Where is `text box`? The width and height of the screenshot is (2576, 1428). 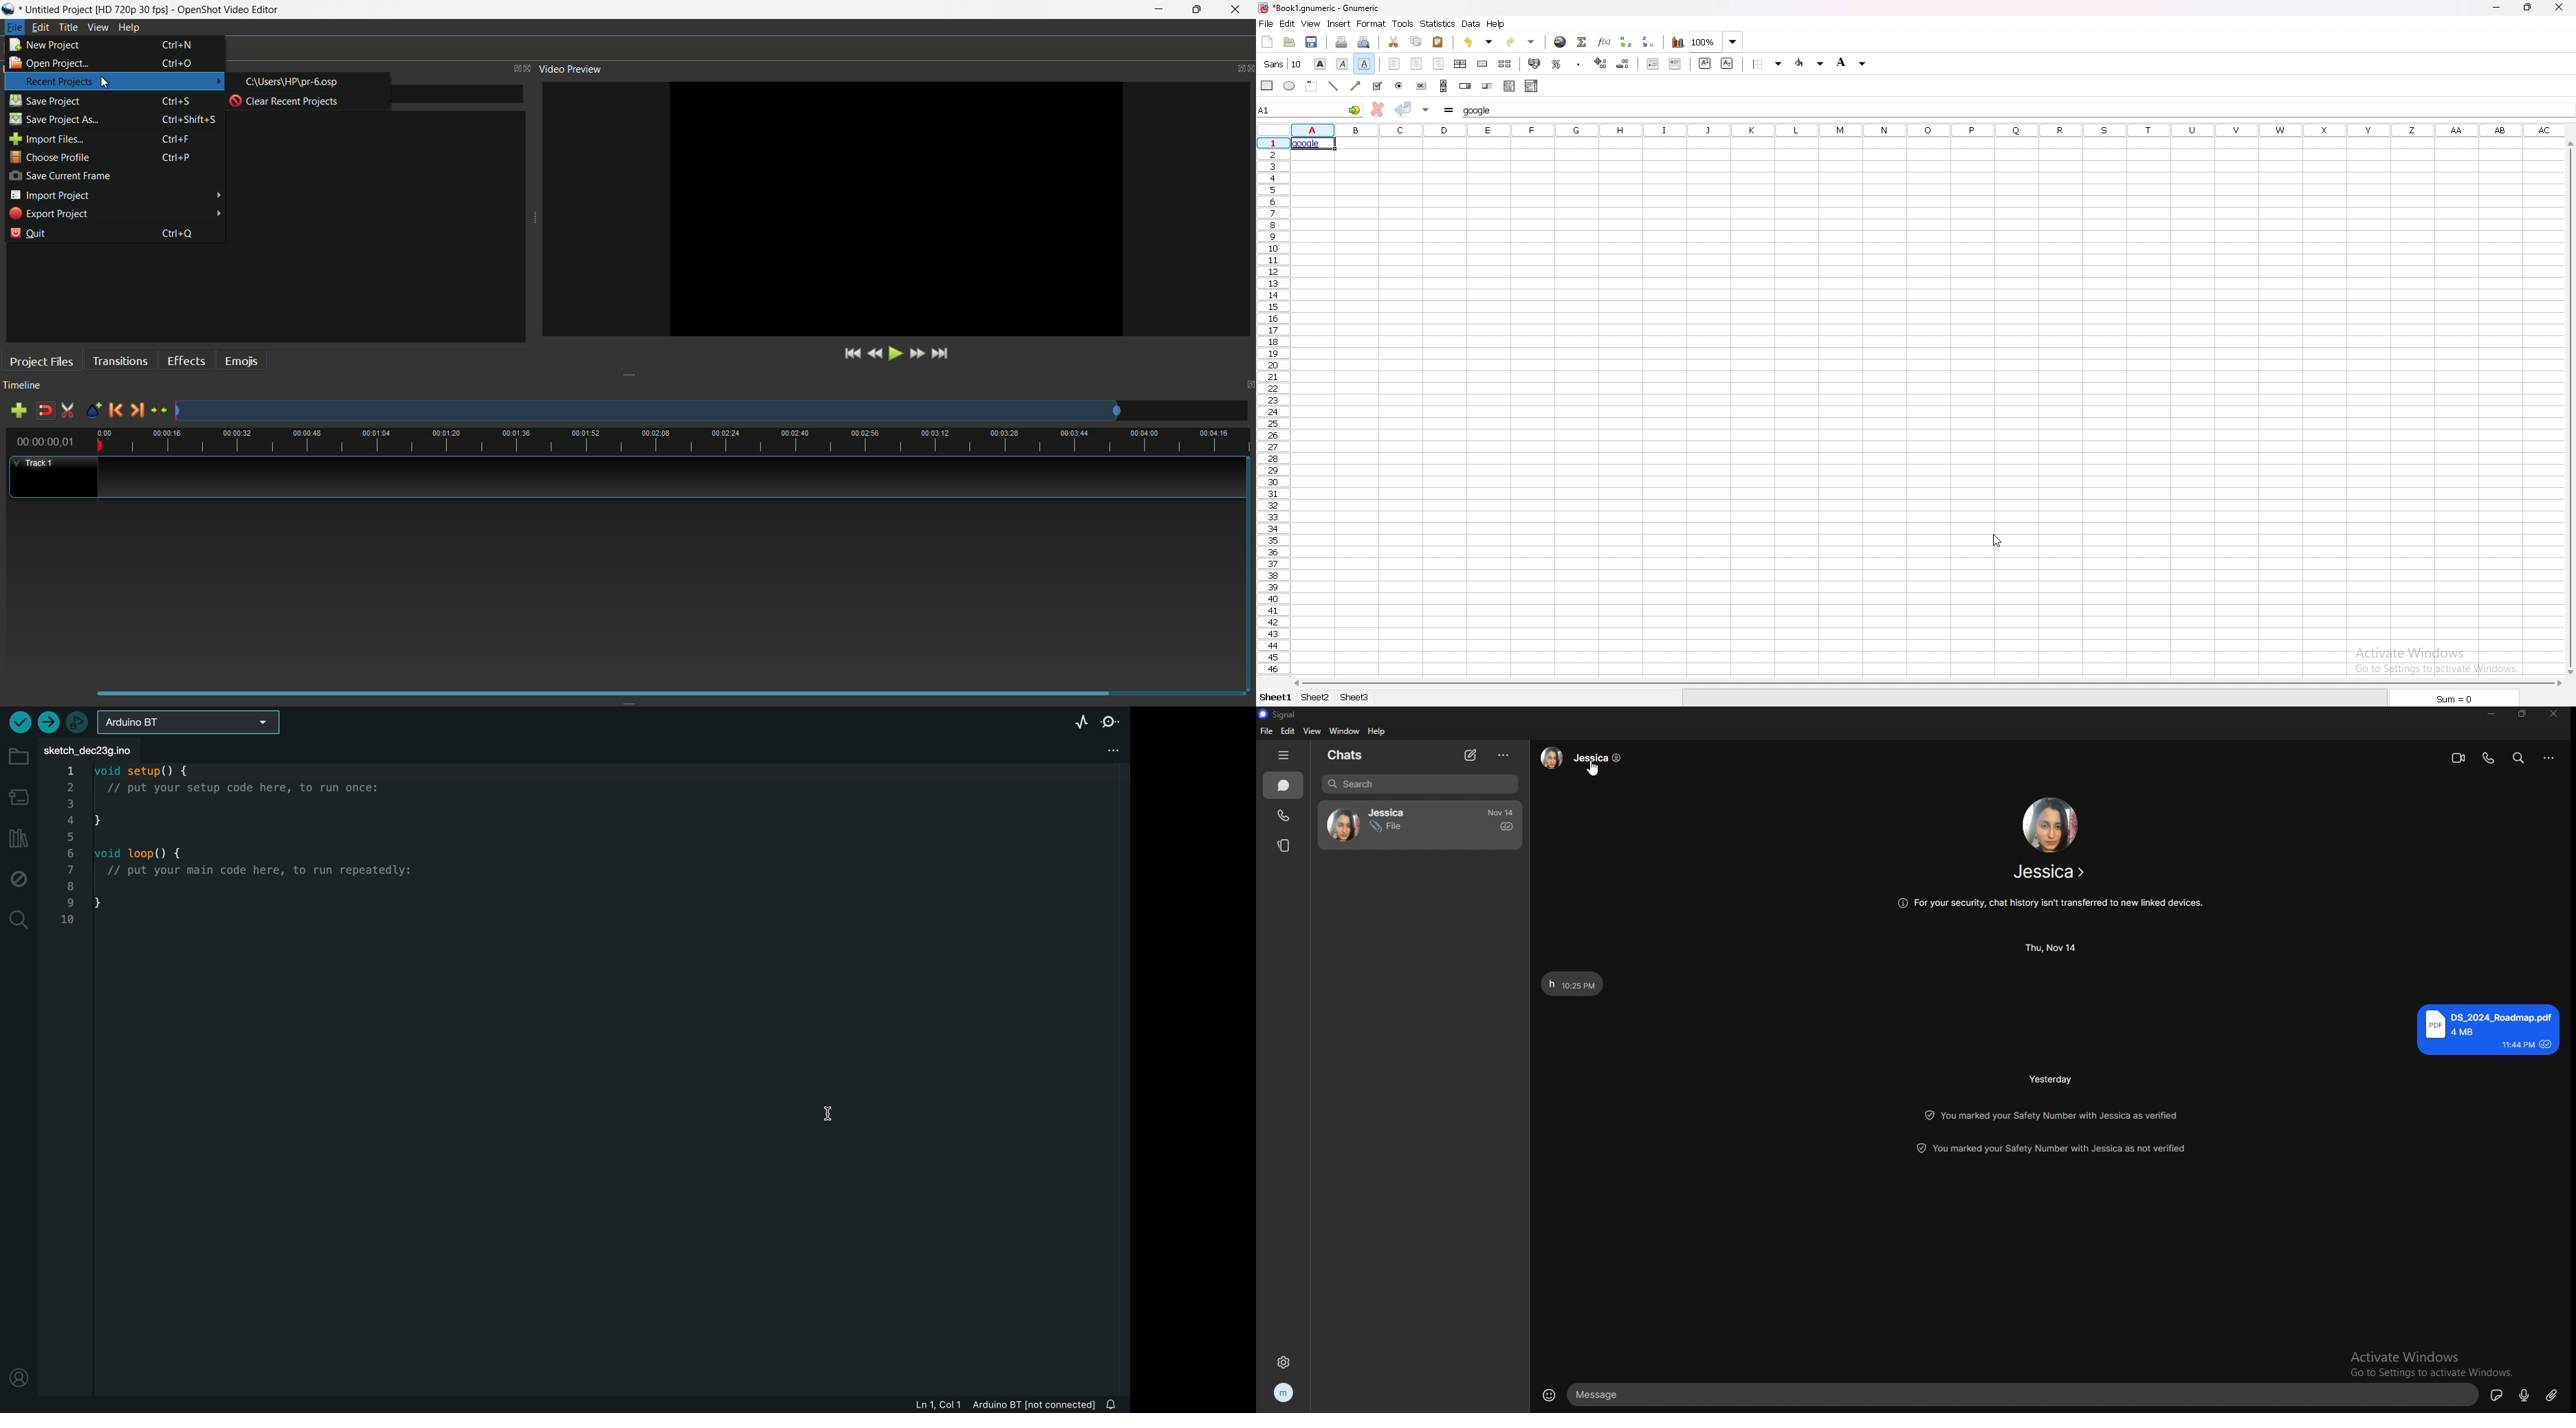 text box is located at coordinates (2024, 1395).